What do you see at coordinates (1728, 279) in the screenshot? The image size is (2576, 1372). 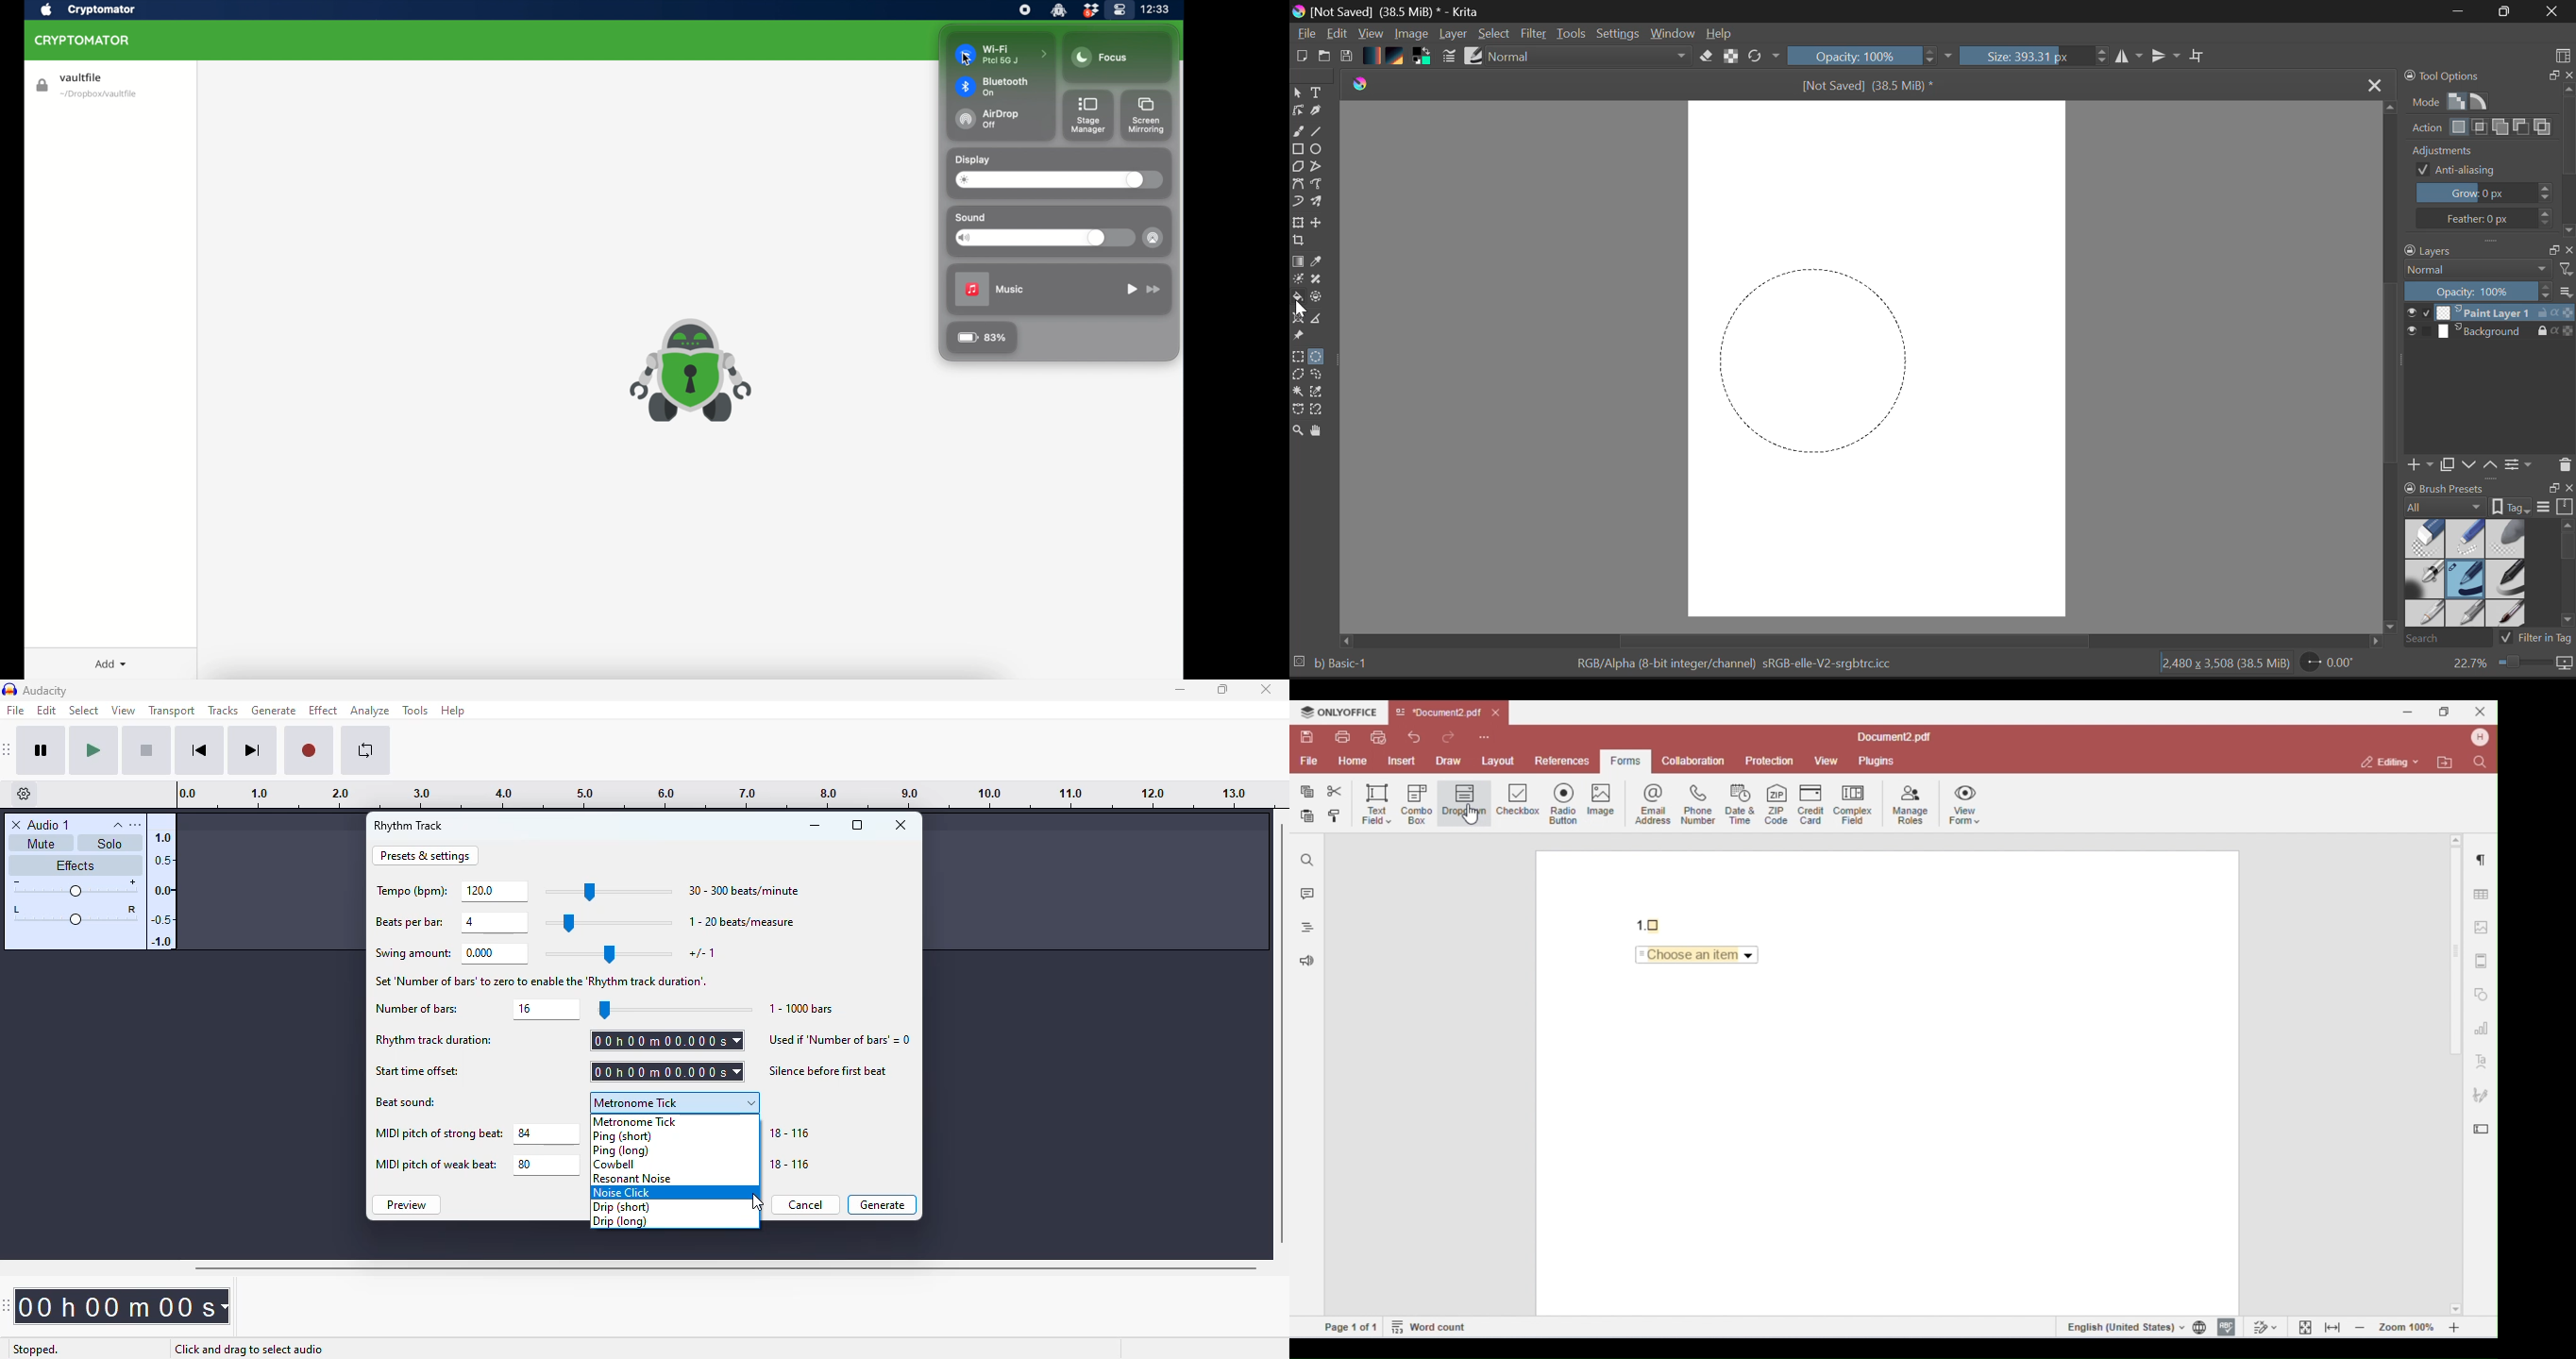 I see `MOUSE_DOWN Cursor Position` at bounding box center [1728, 279].